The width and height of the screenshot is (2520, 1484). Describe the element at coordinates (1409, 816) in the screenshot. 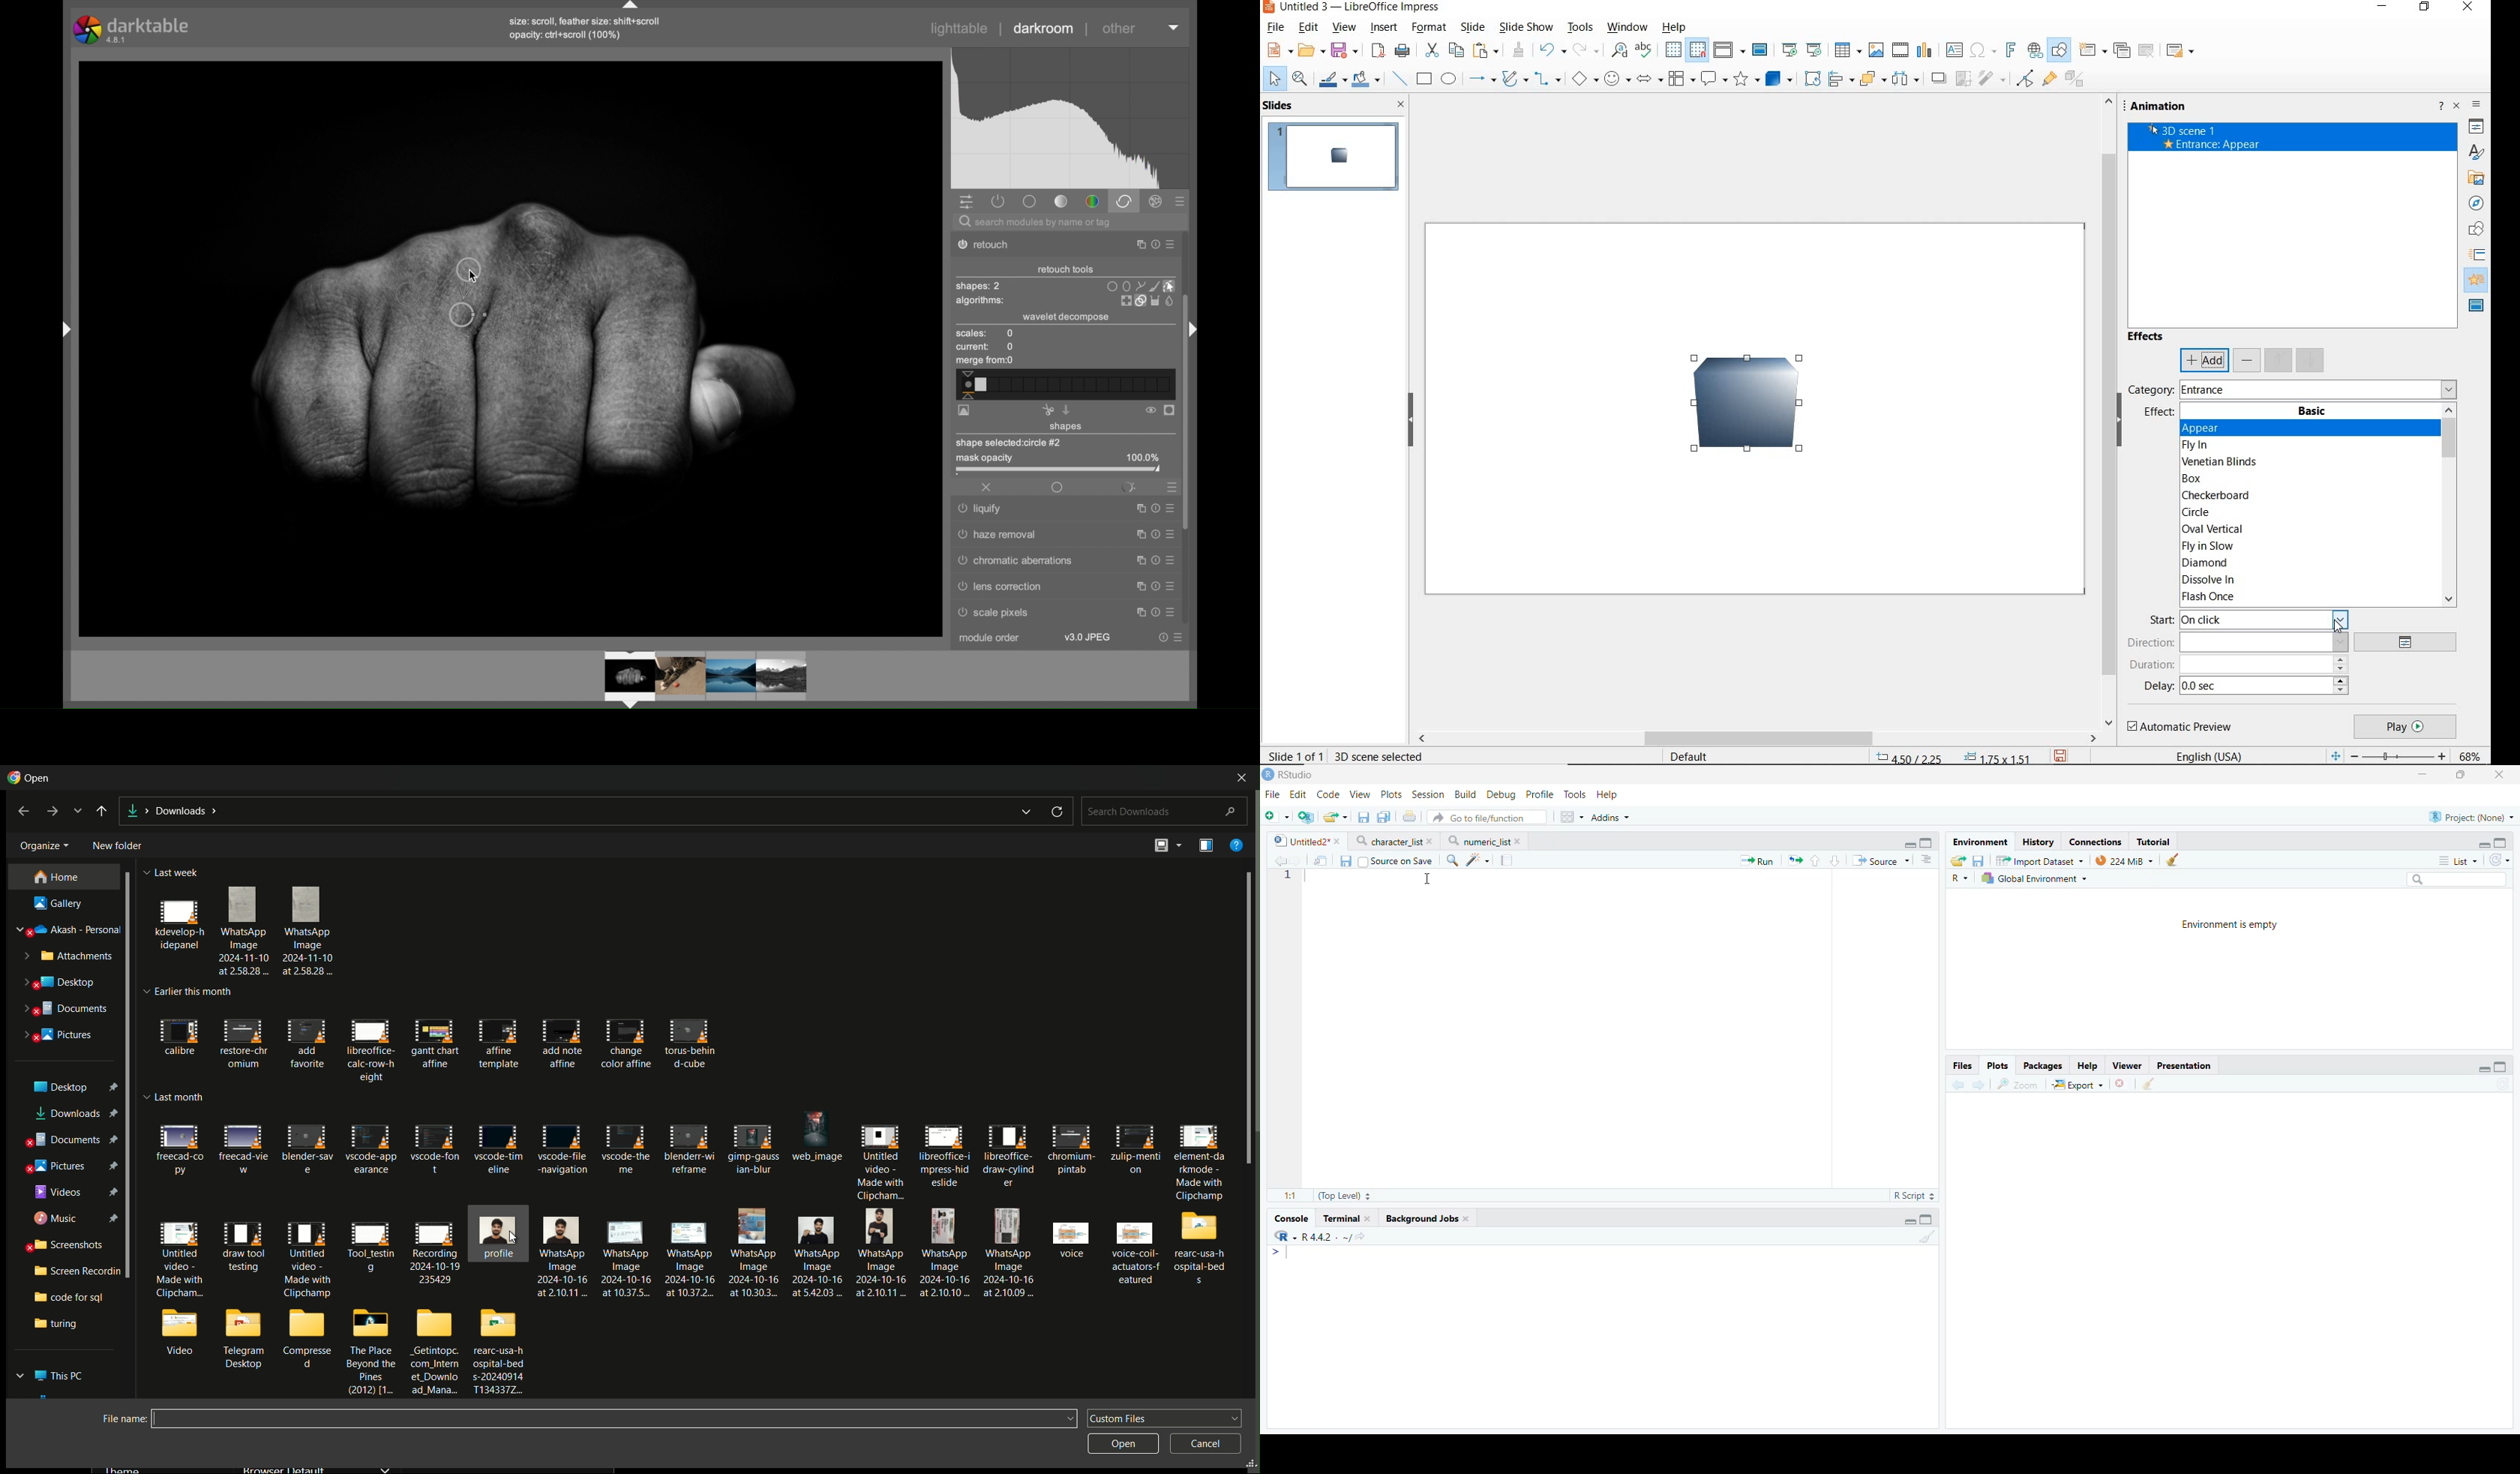

I see `Print` at that location.